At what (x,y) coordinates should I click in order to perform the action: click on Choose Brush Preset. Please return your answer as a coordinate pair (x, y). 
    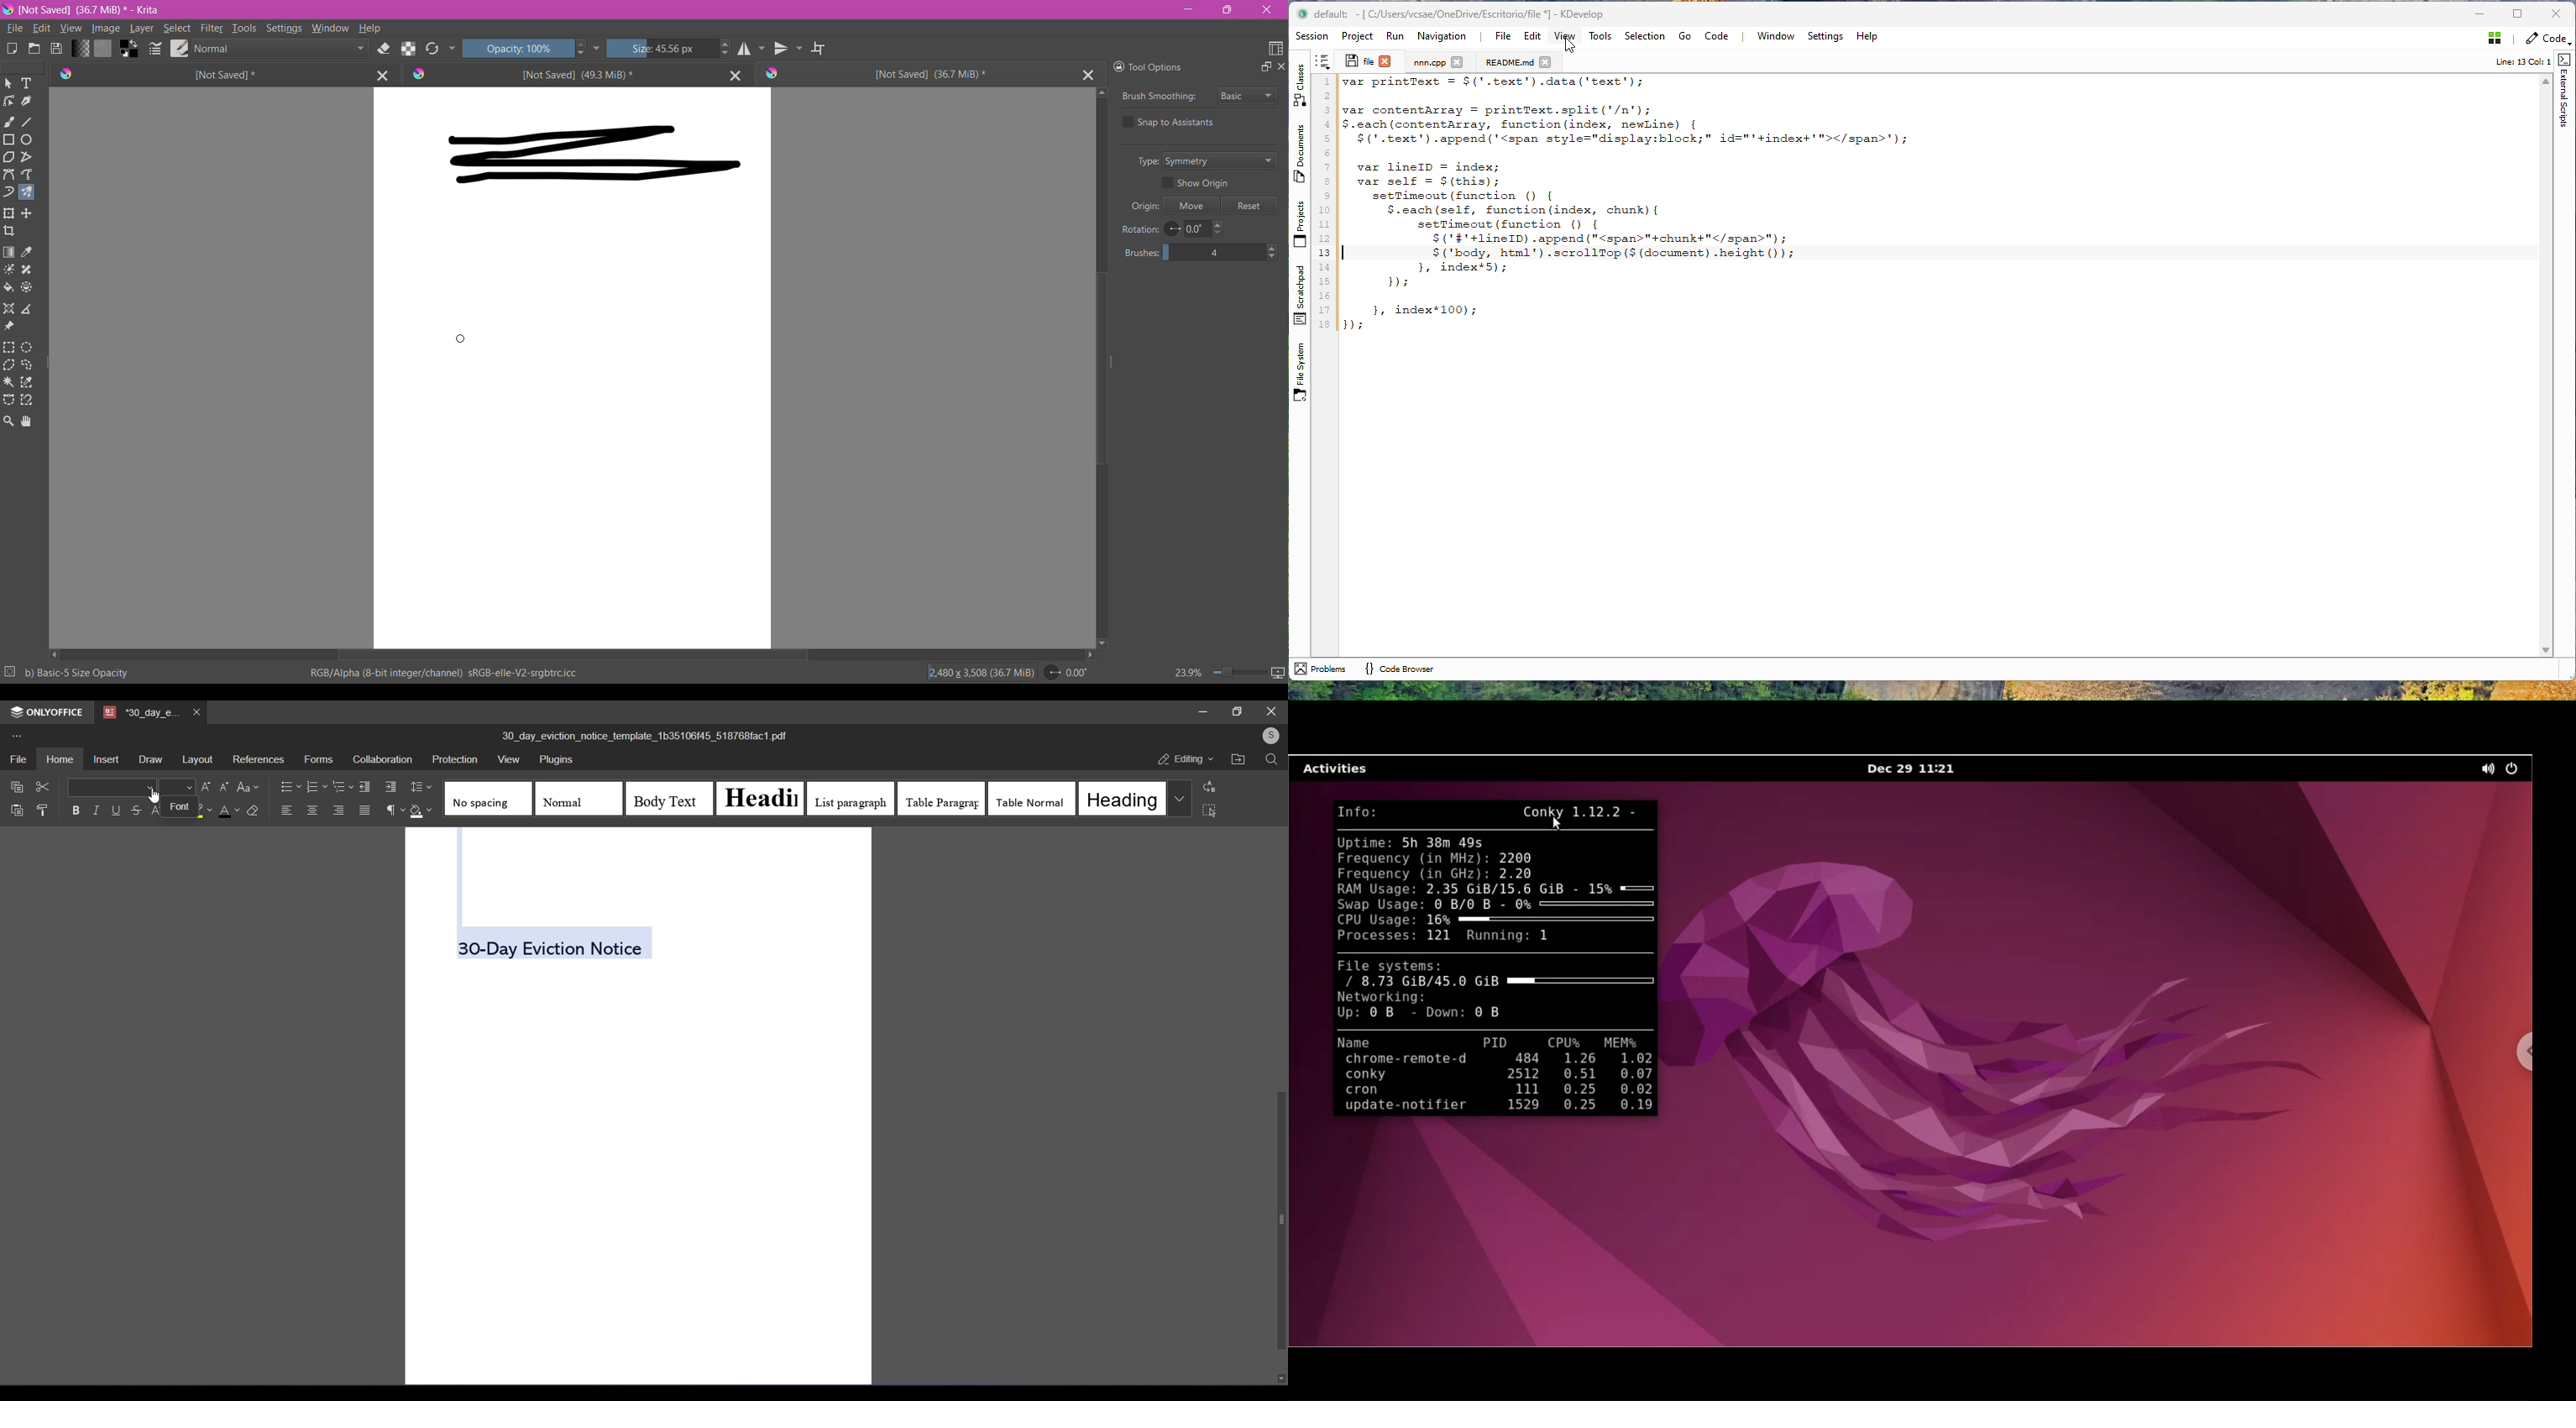
    Looking at the image, I should click on (178, 48).